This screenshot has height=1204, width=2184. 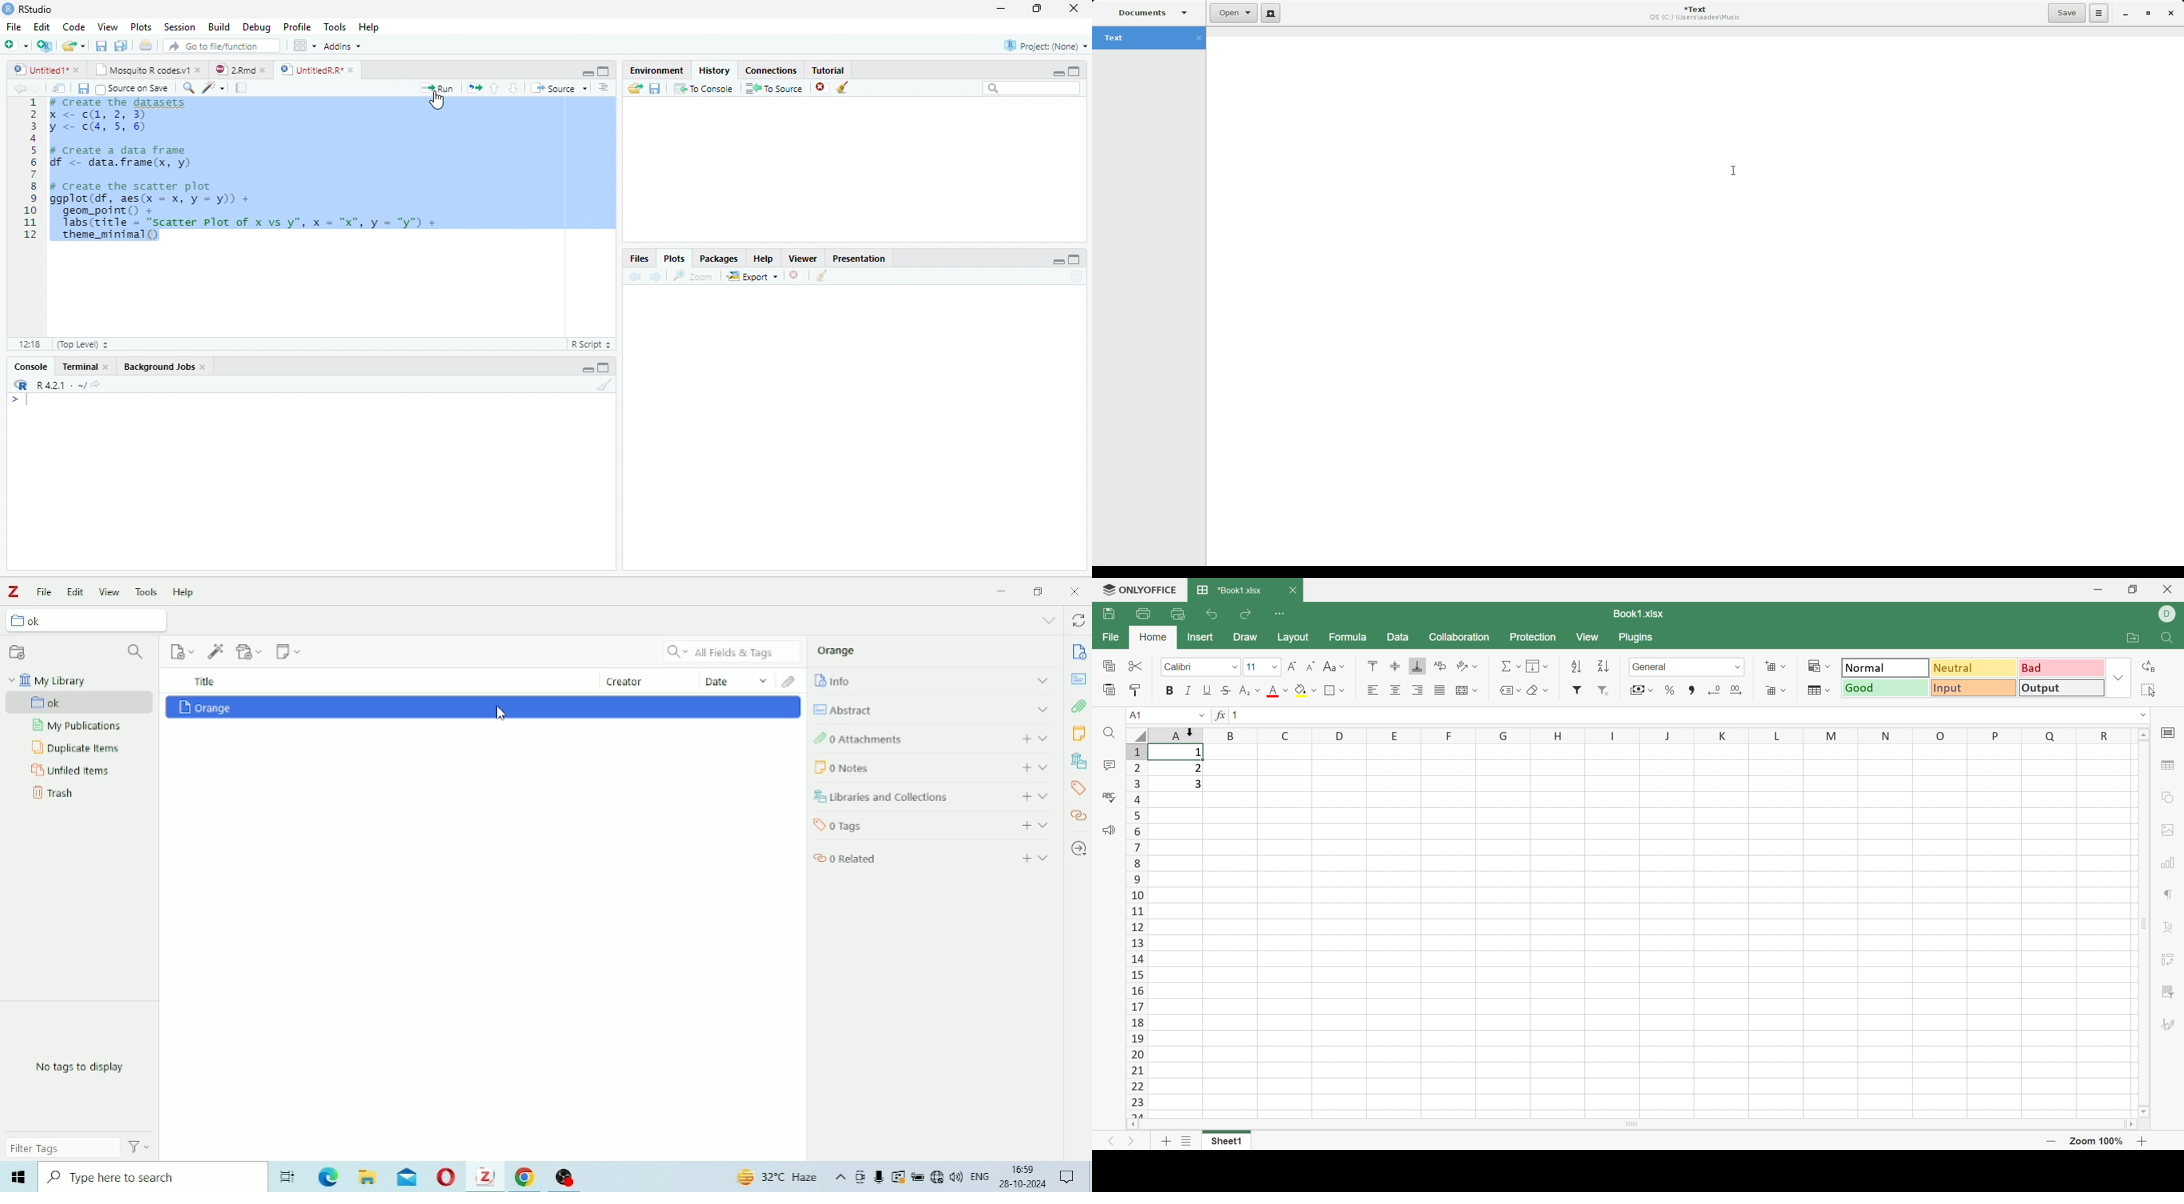 I want to click on fx, so click(x=1219, y=714).